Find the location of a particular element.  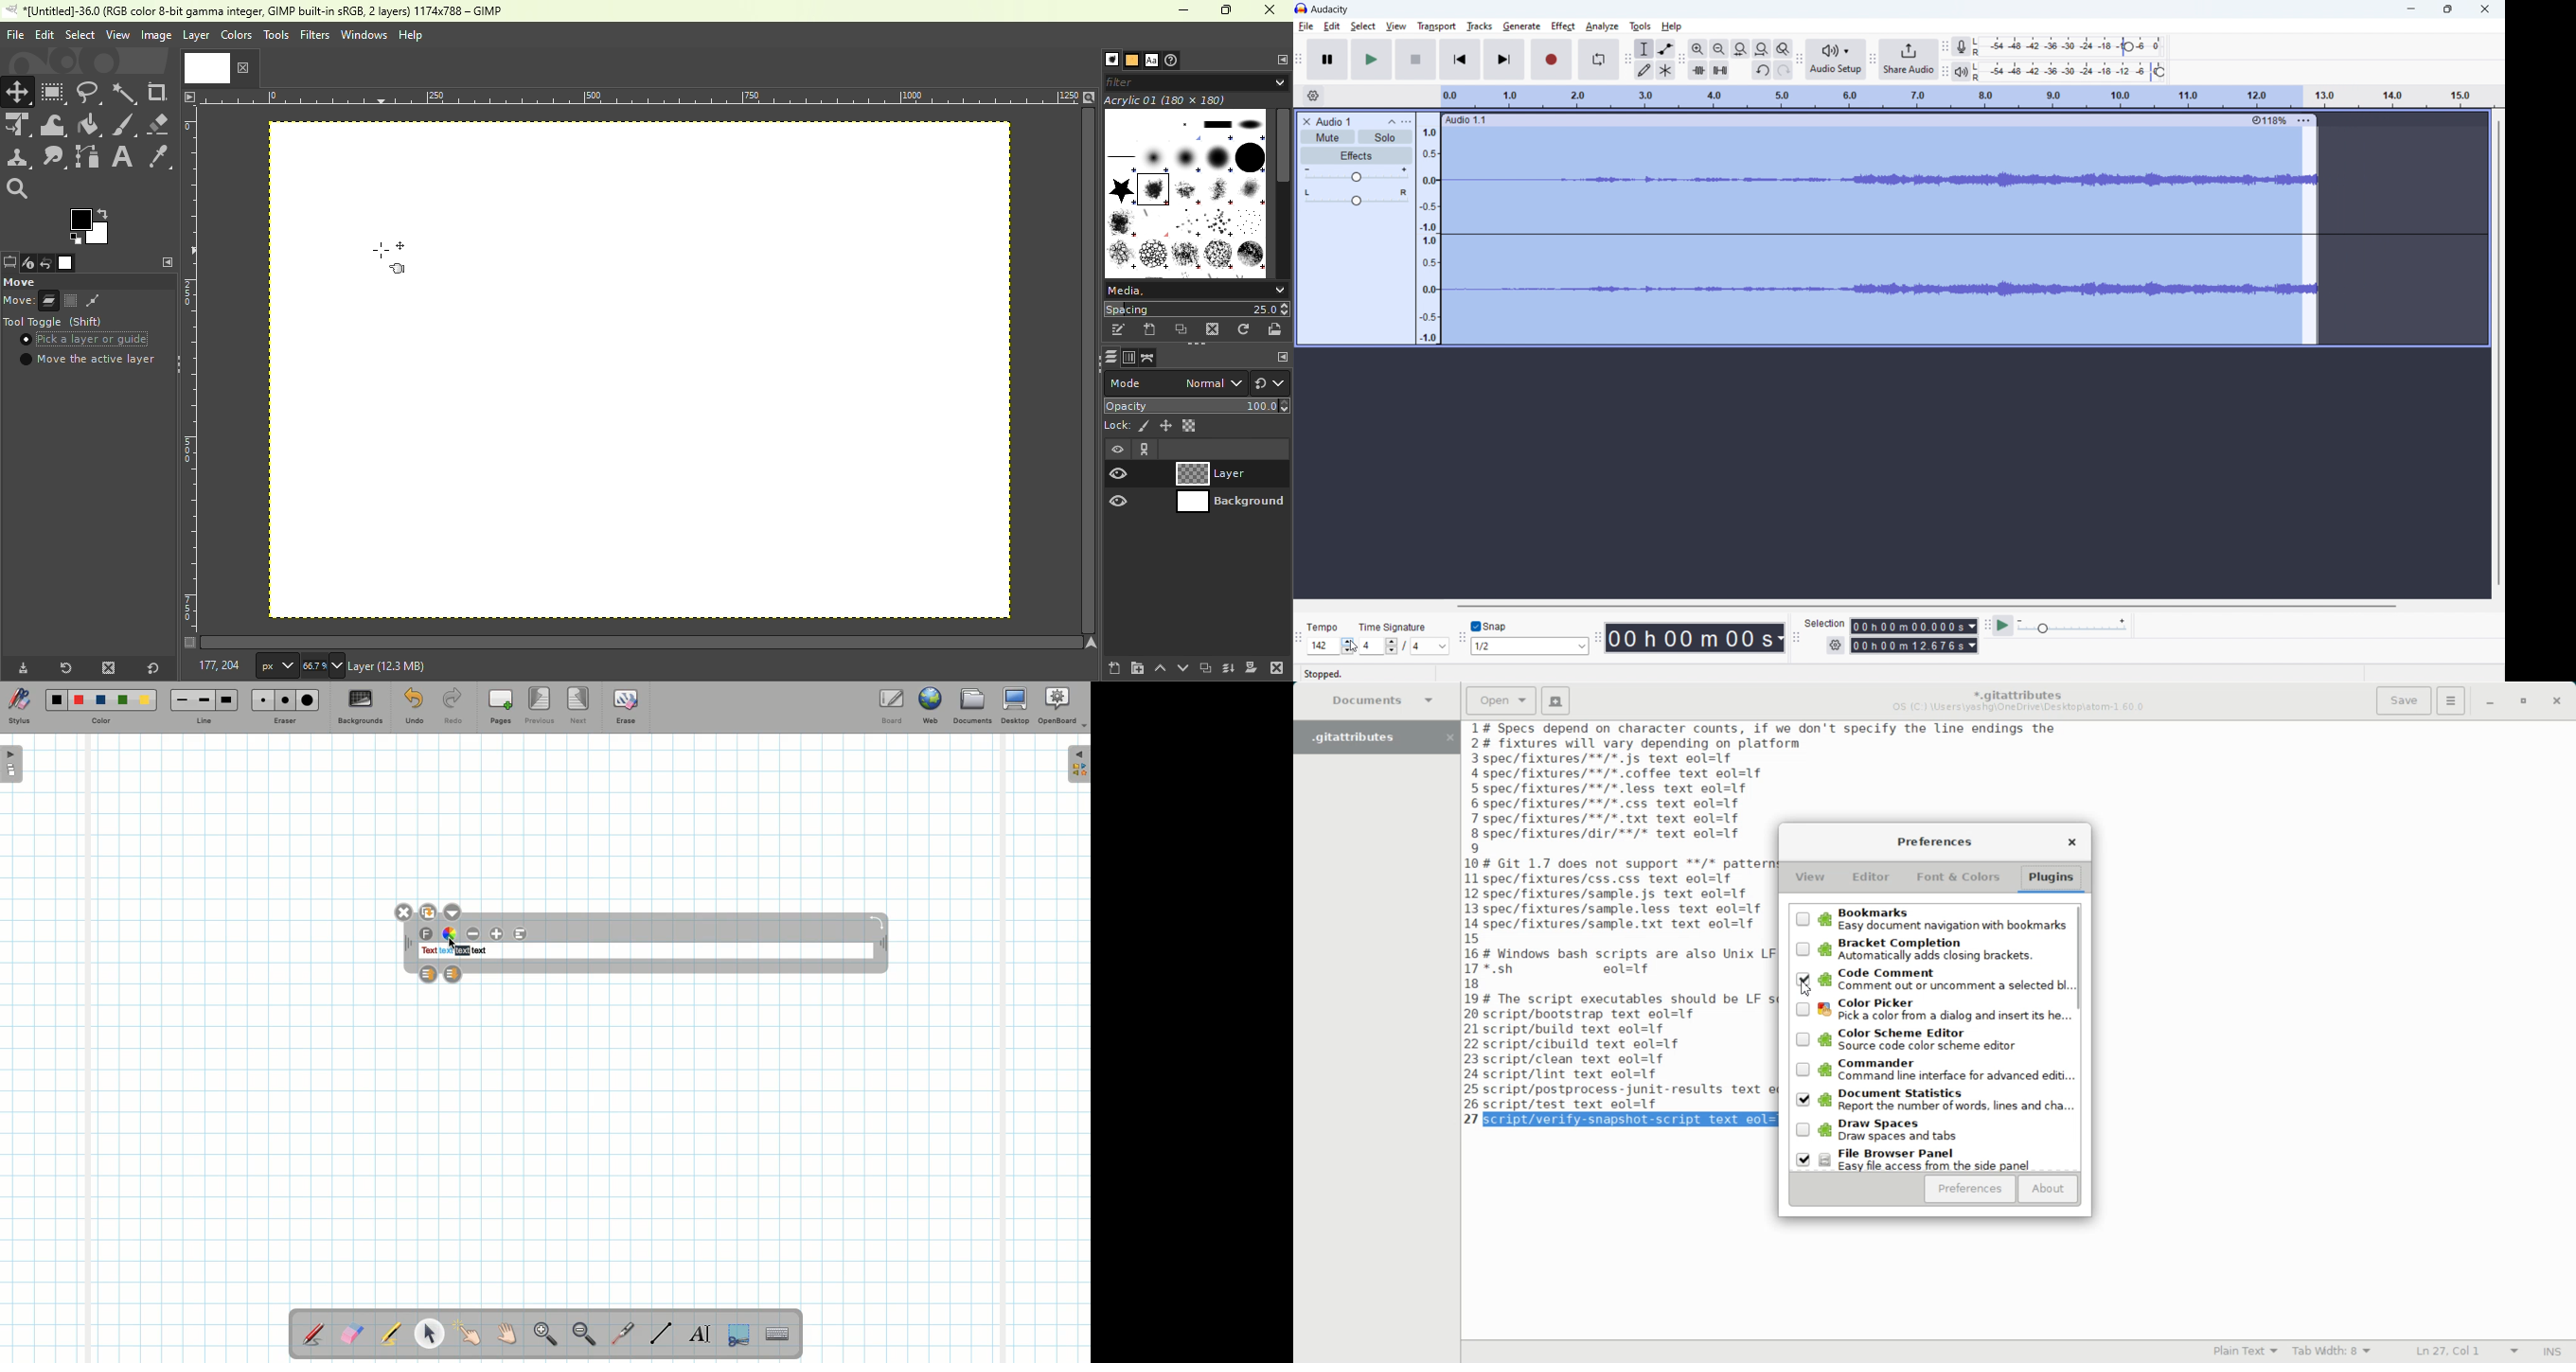

Create a new layer is located at coordinates (1114, 665).